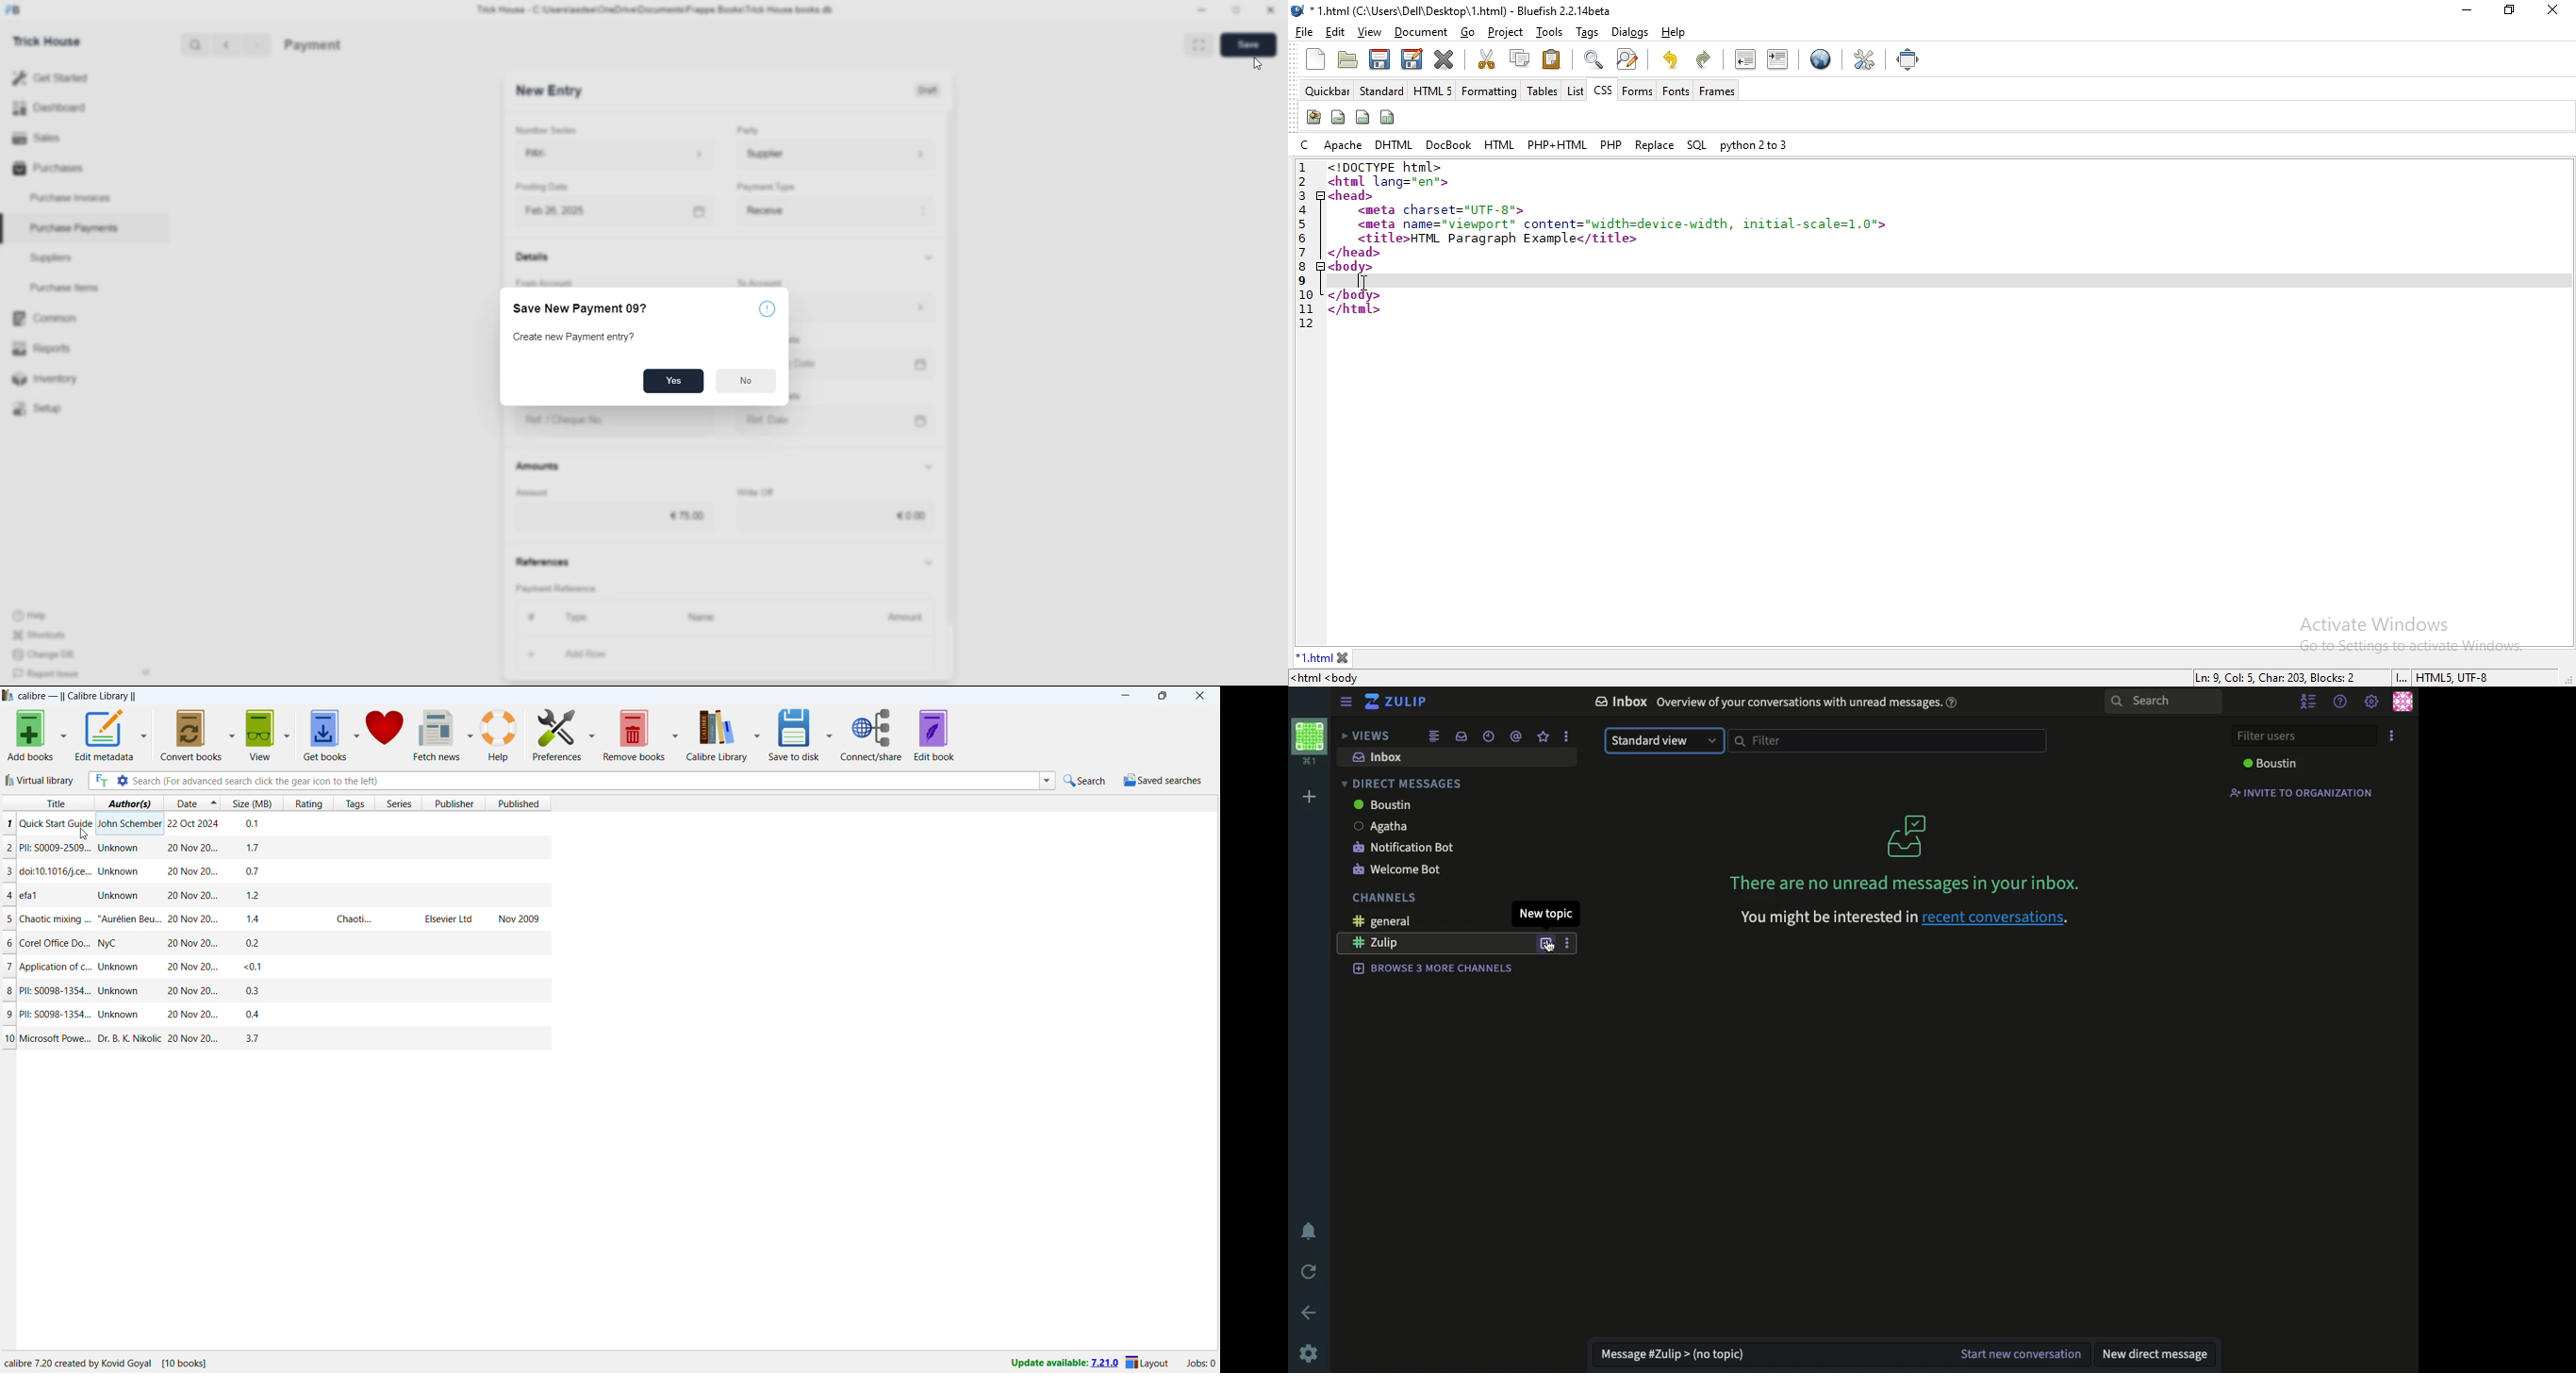 Image resolution: width=2576 pixels, height=1400 pixels. Describe the element at coordinates (1062, 1364) in the screenshot. I see `uodate` at that location.